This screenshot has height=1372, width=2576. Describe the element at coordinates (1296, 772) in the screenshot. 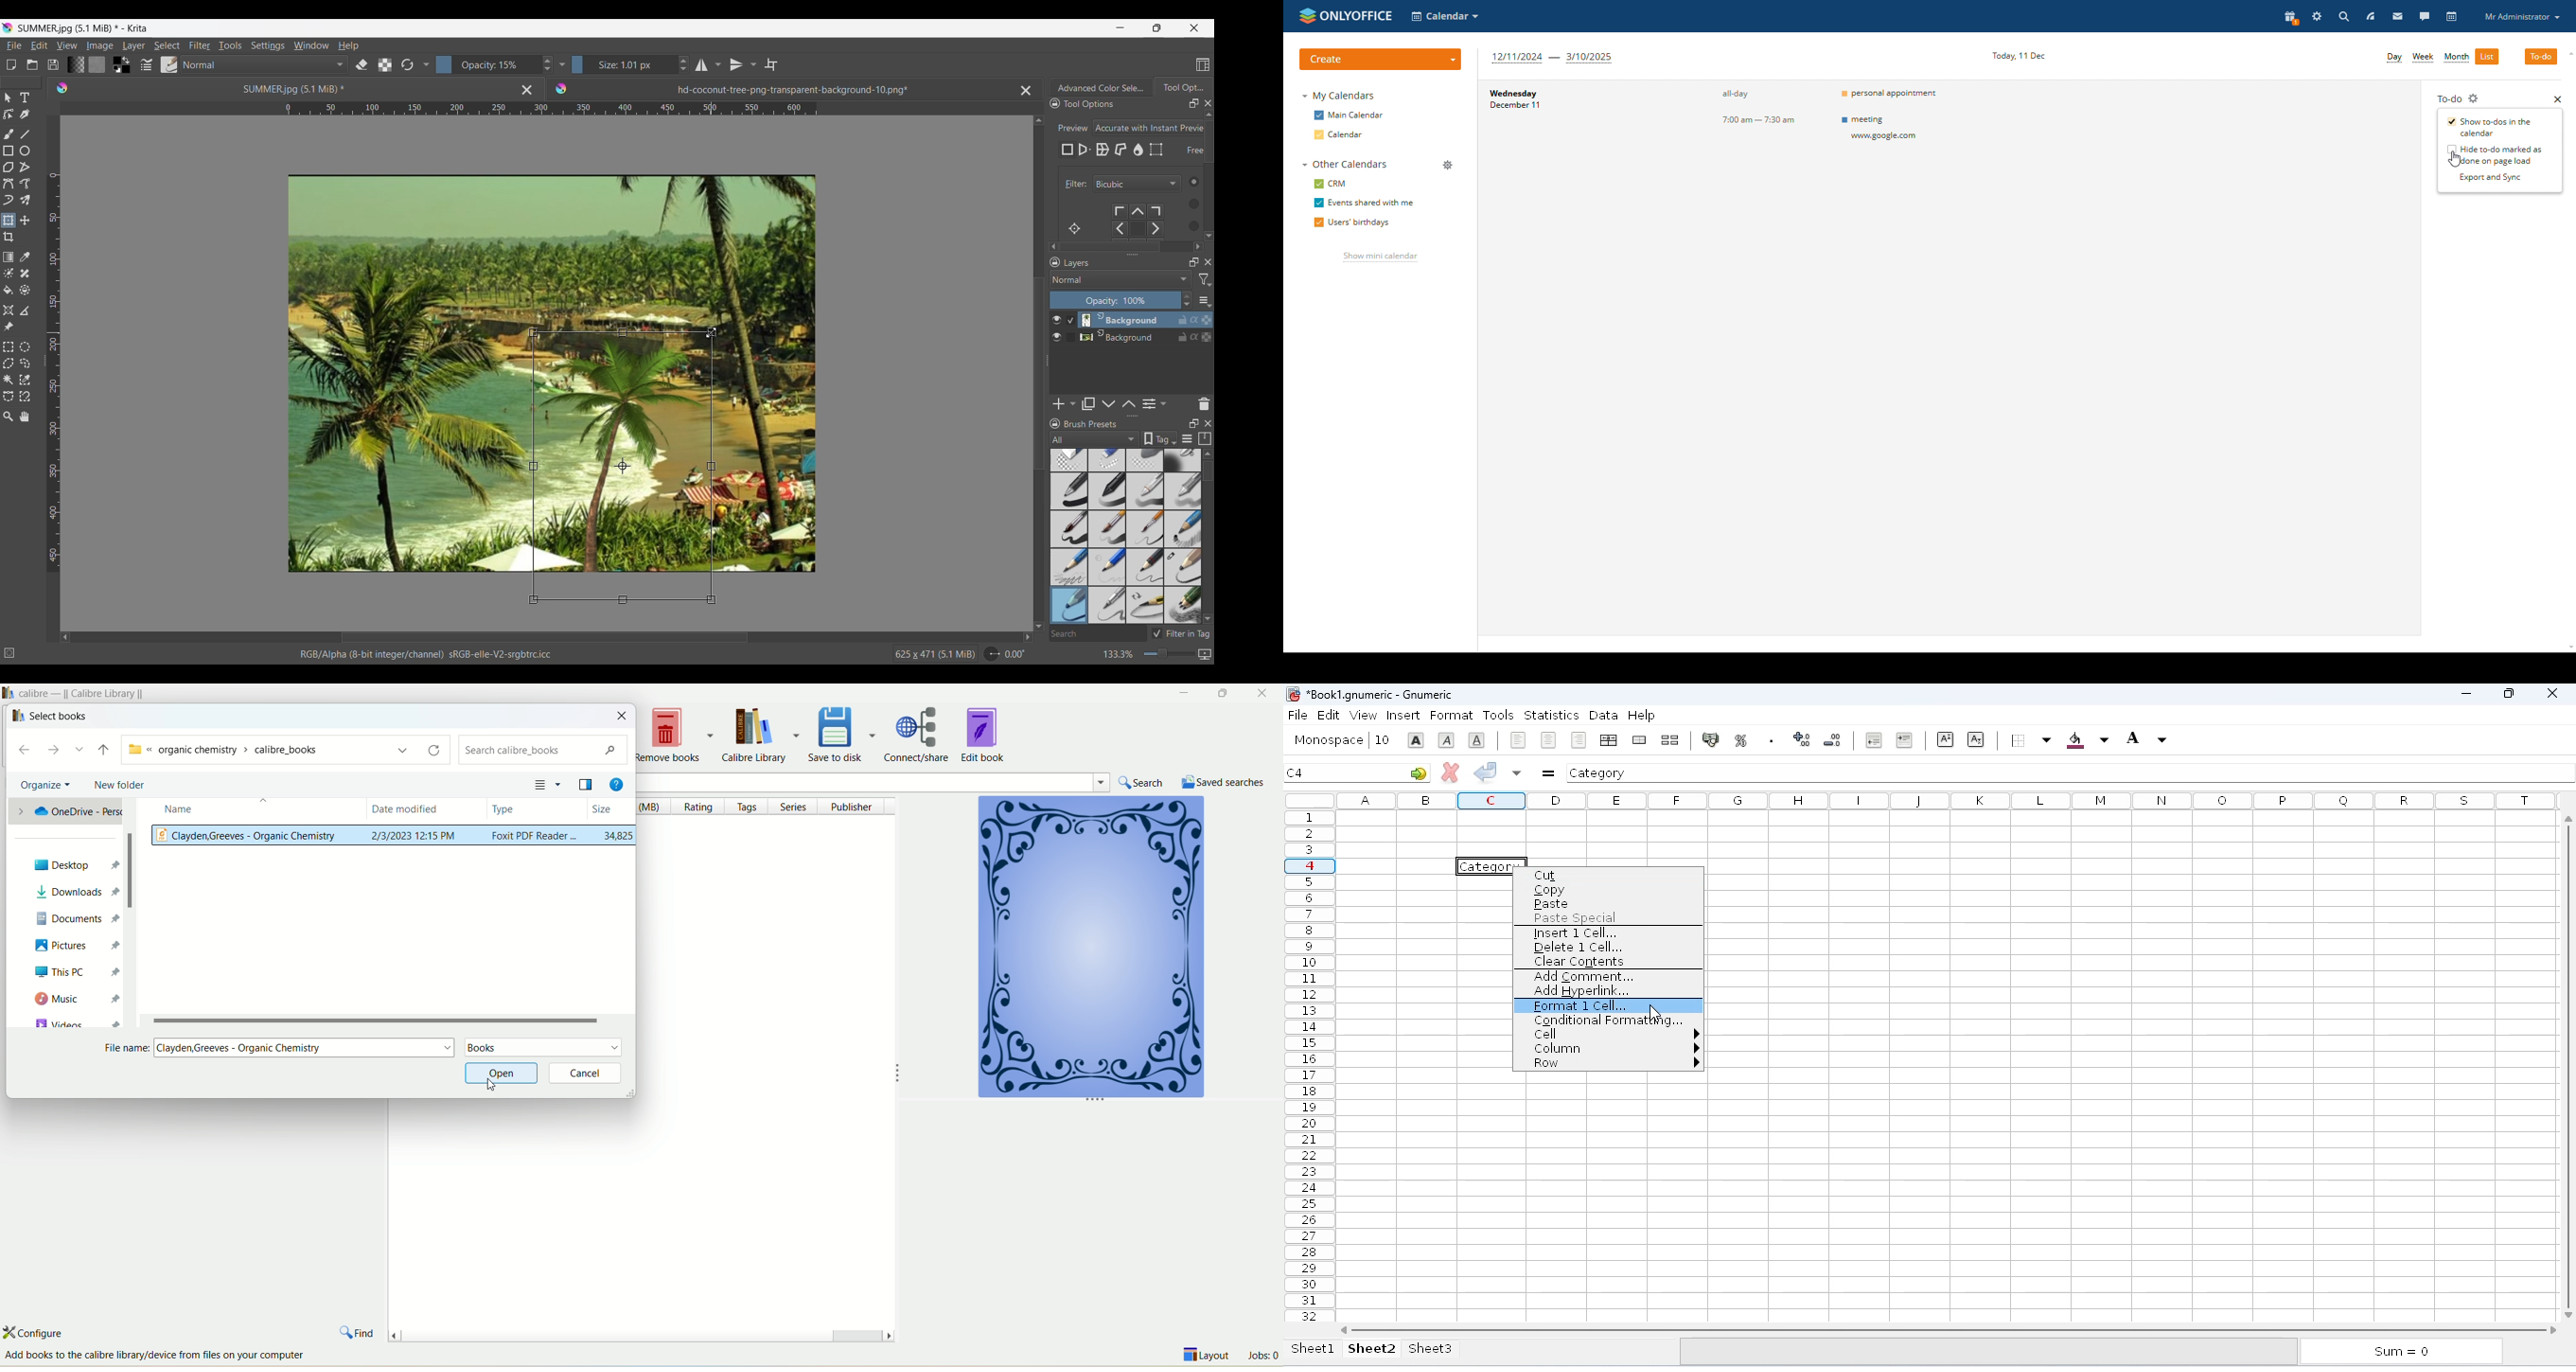

I see `C4` at that location.